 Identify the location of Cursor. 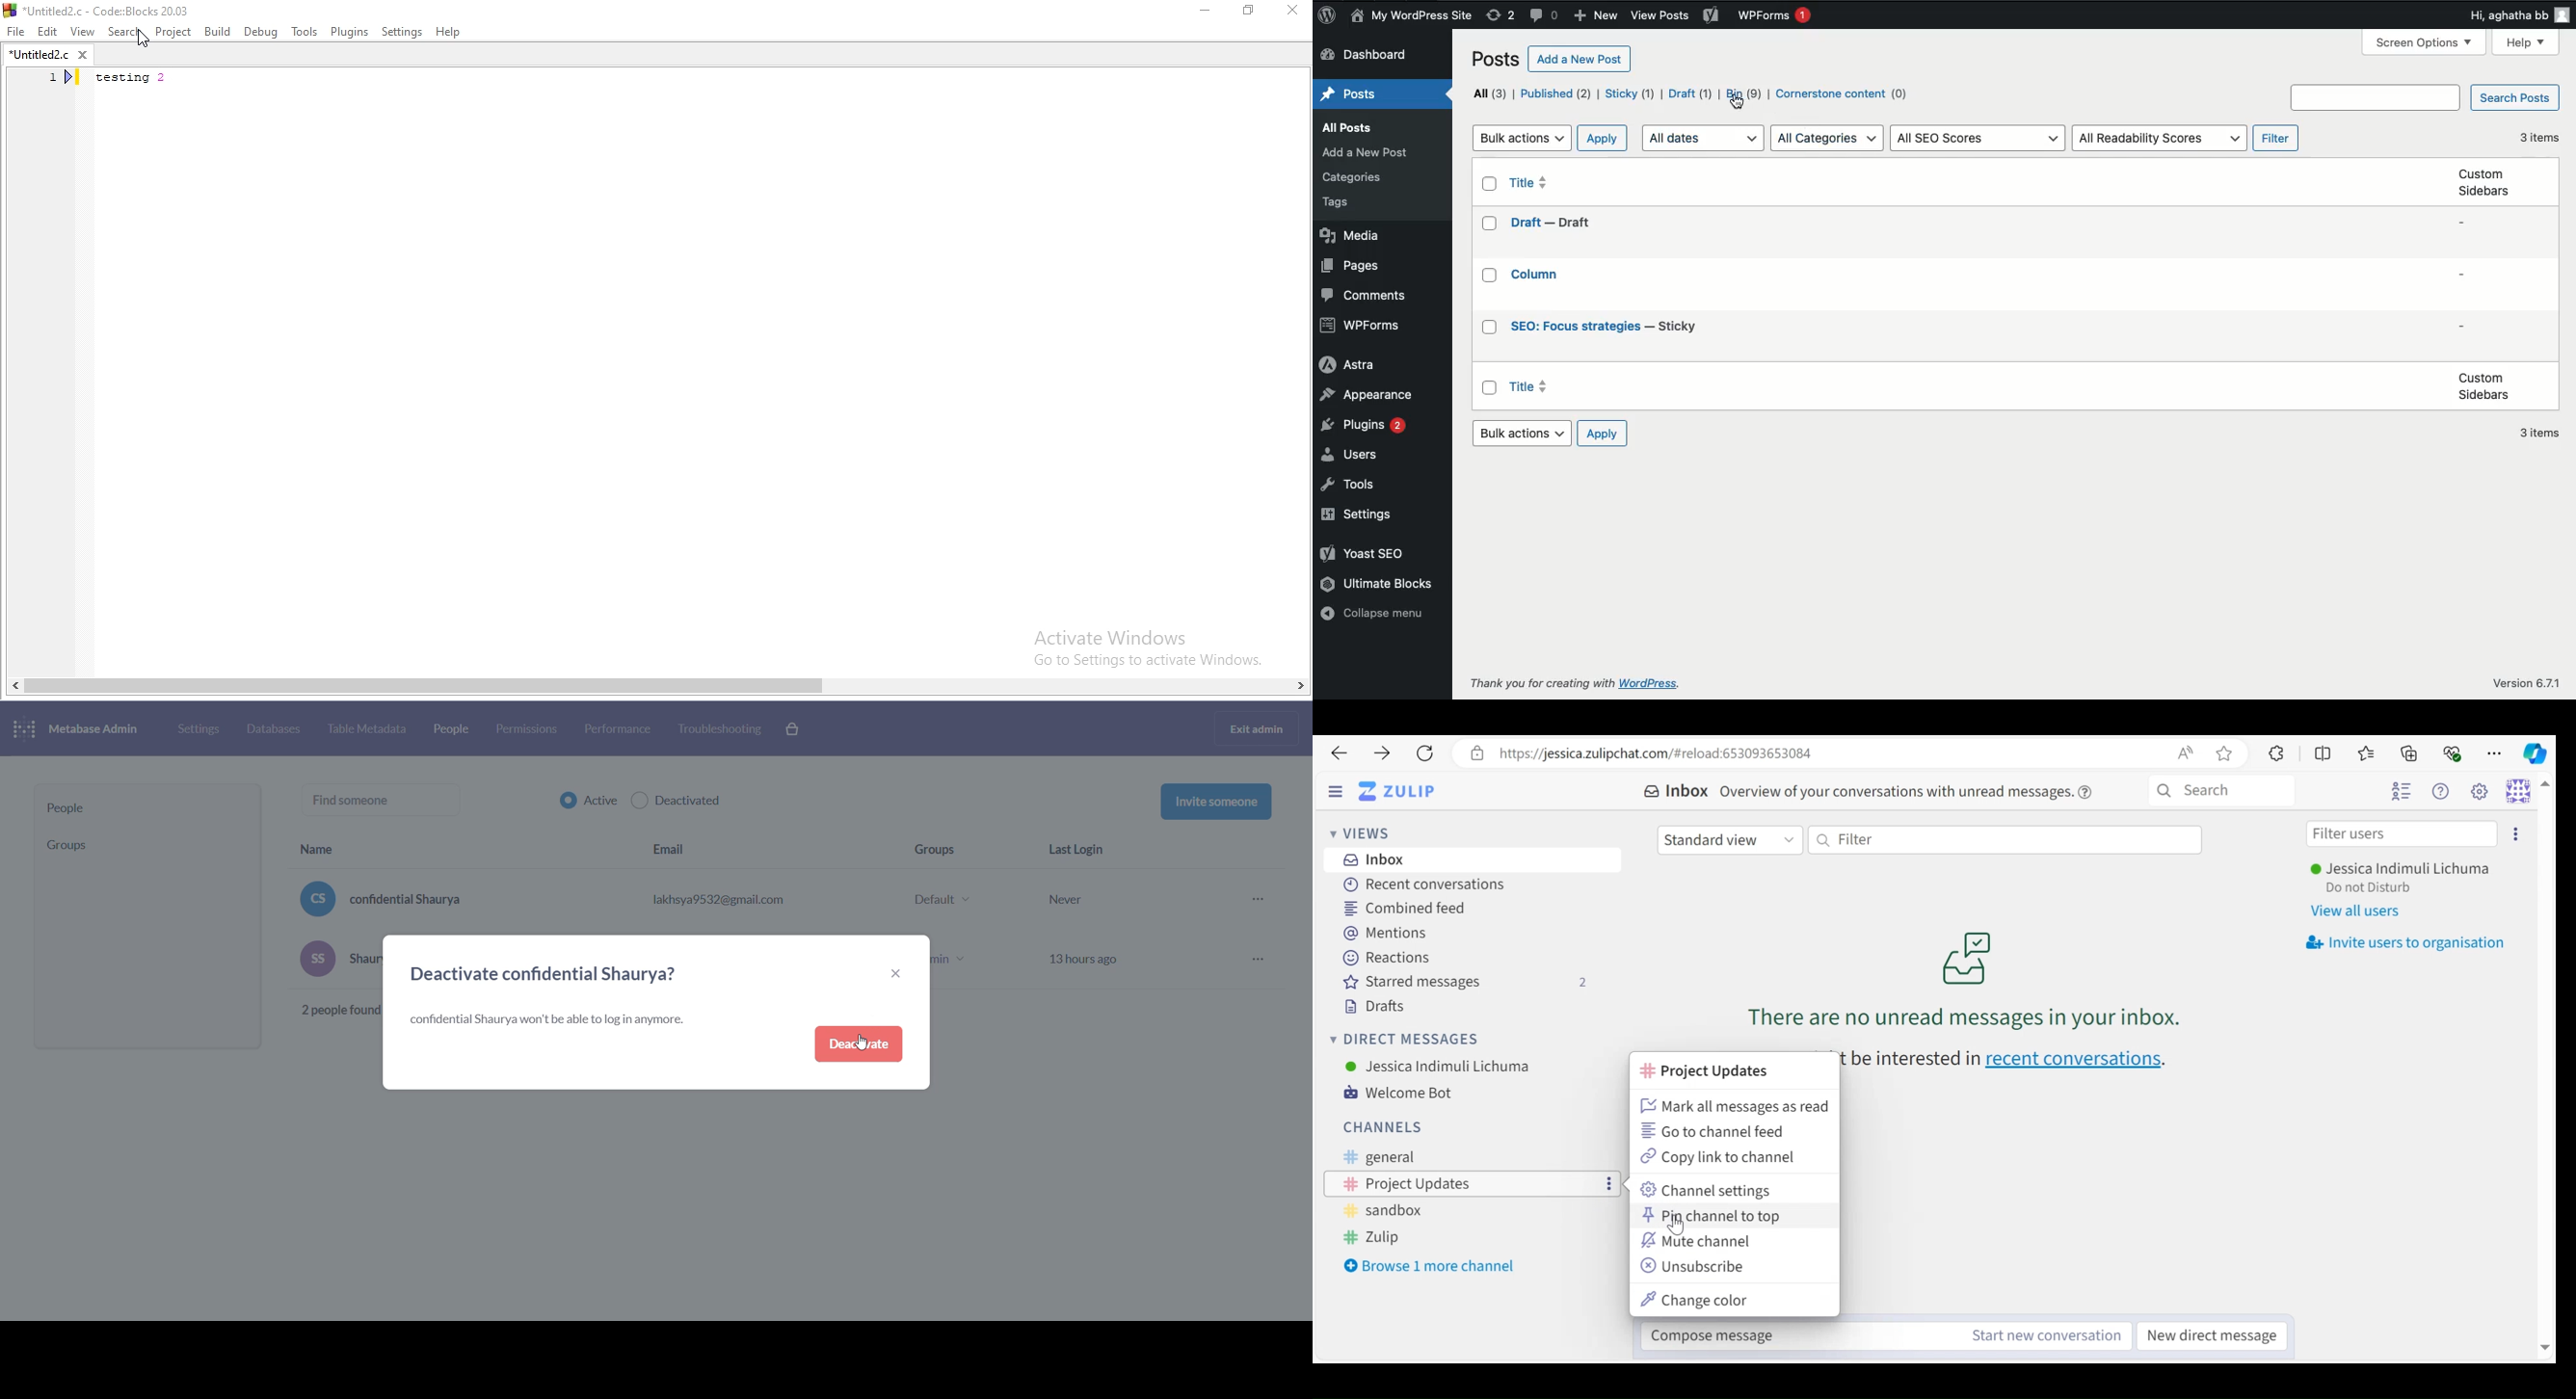
(1679, 1227).